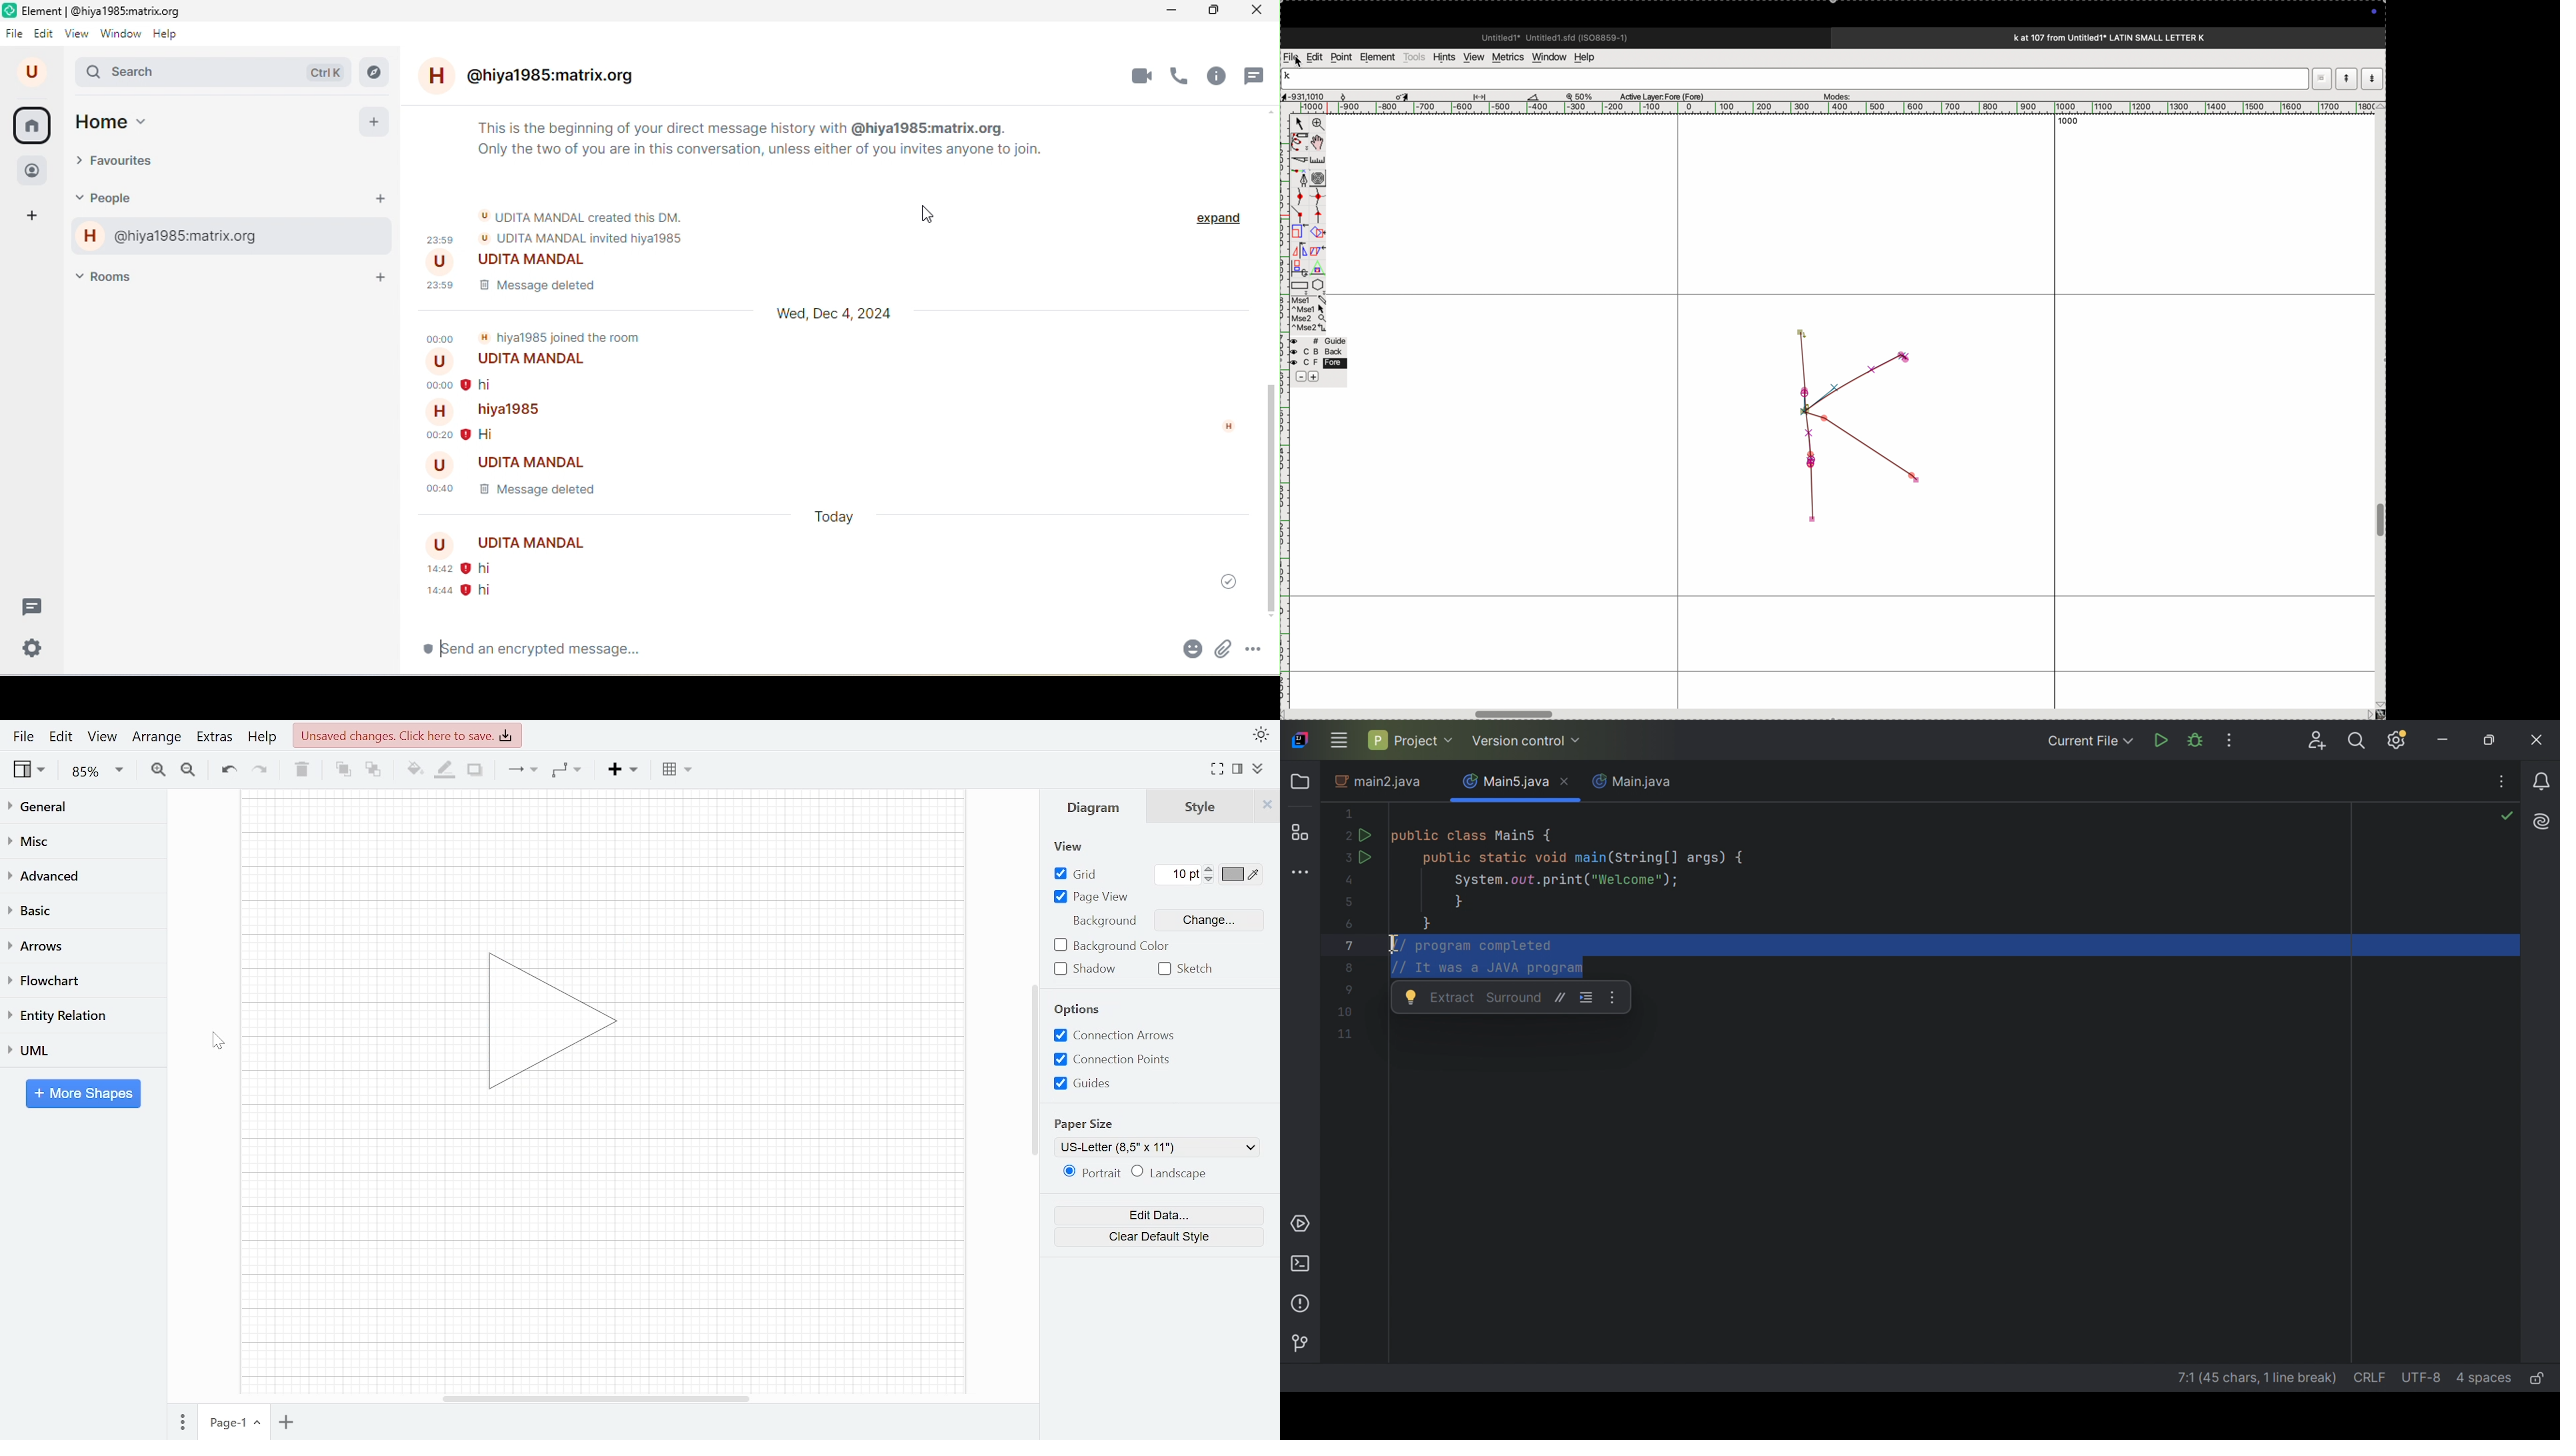  I want to click on K, so click(1291, 77).